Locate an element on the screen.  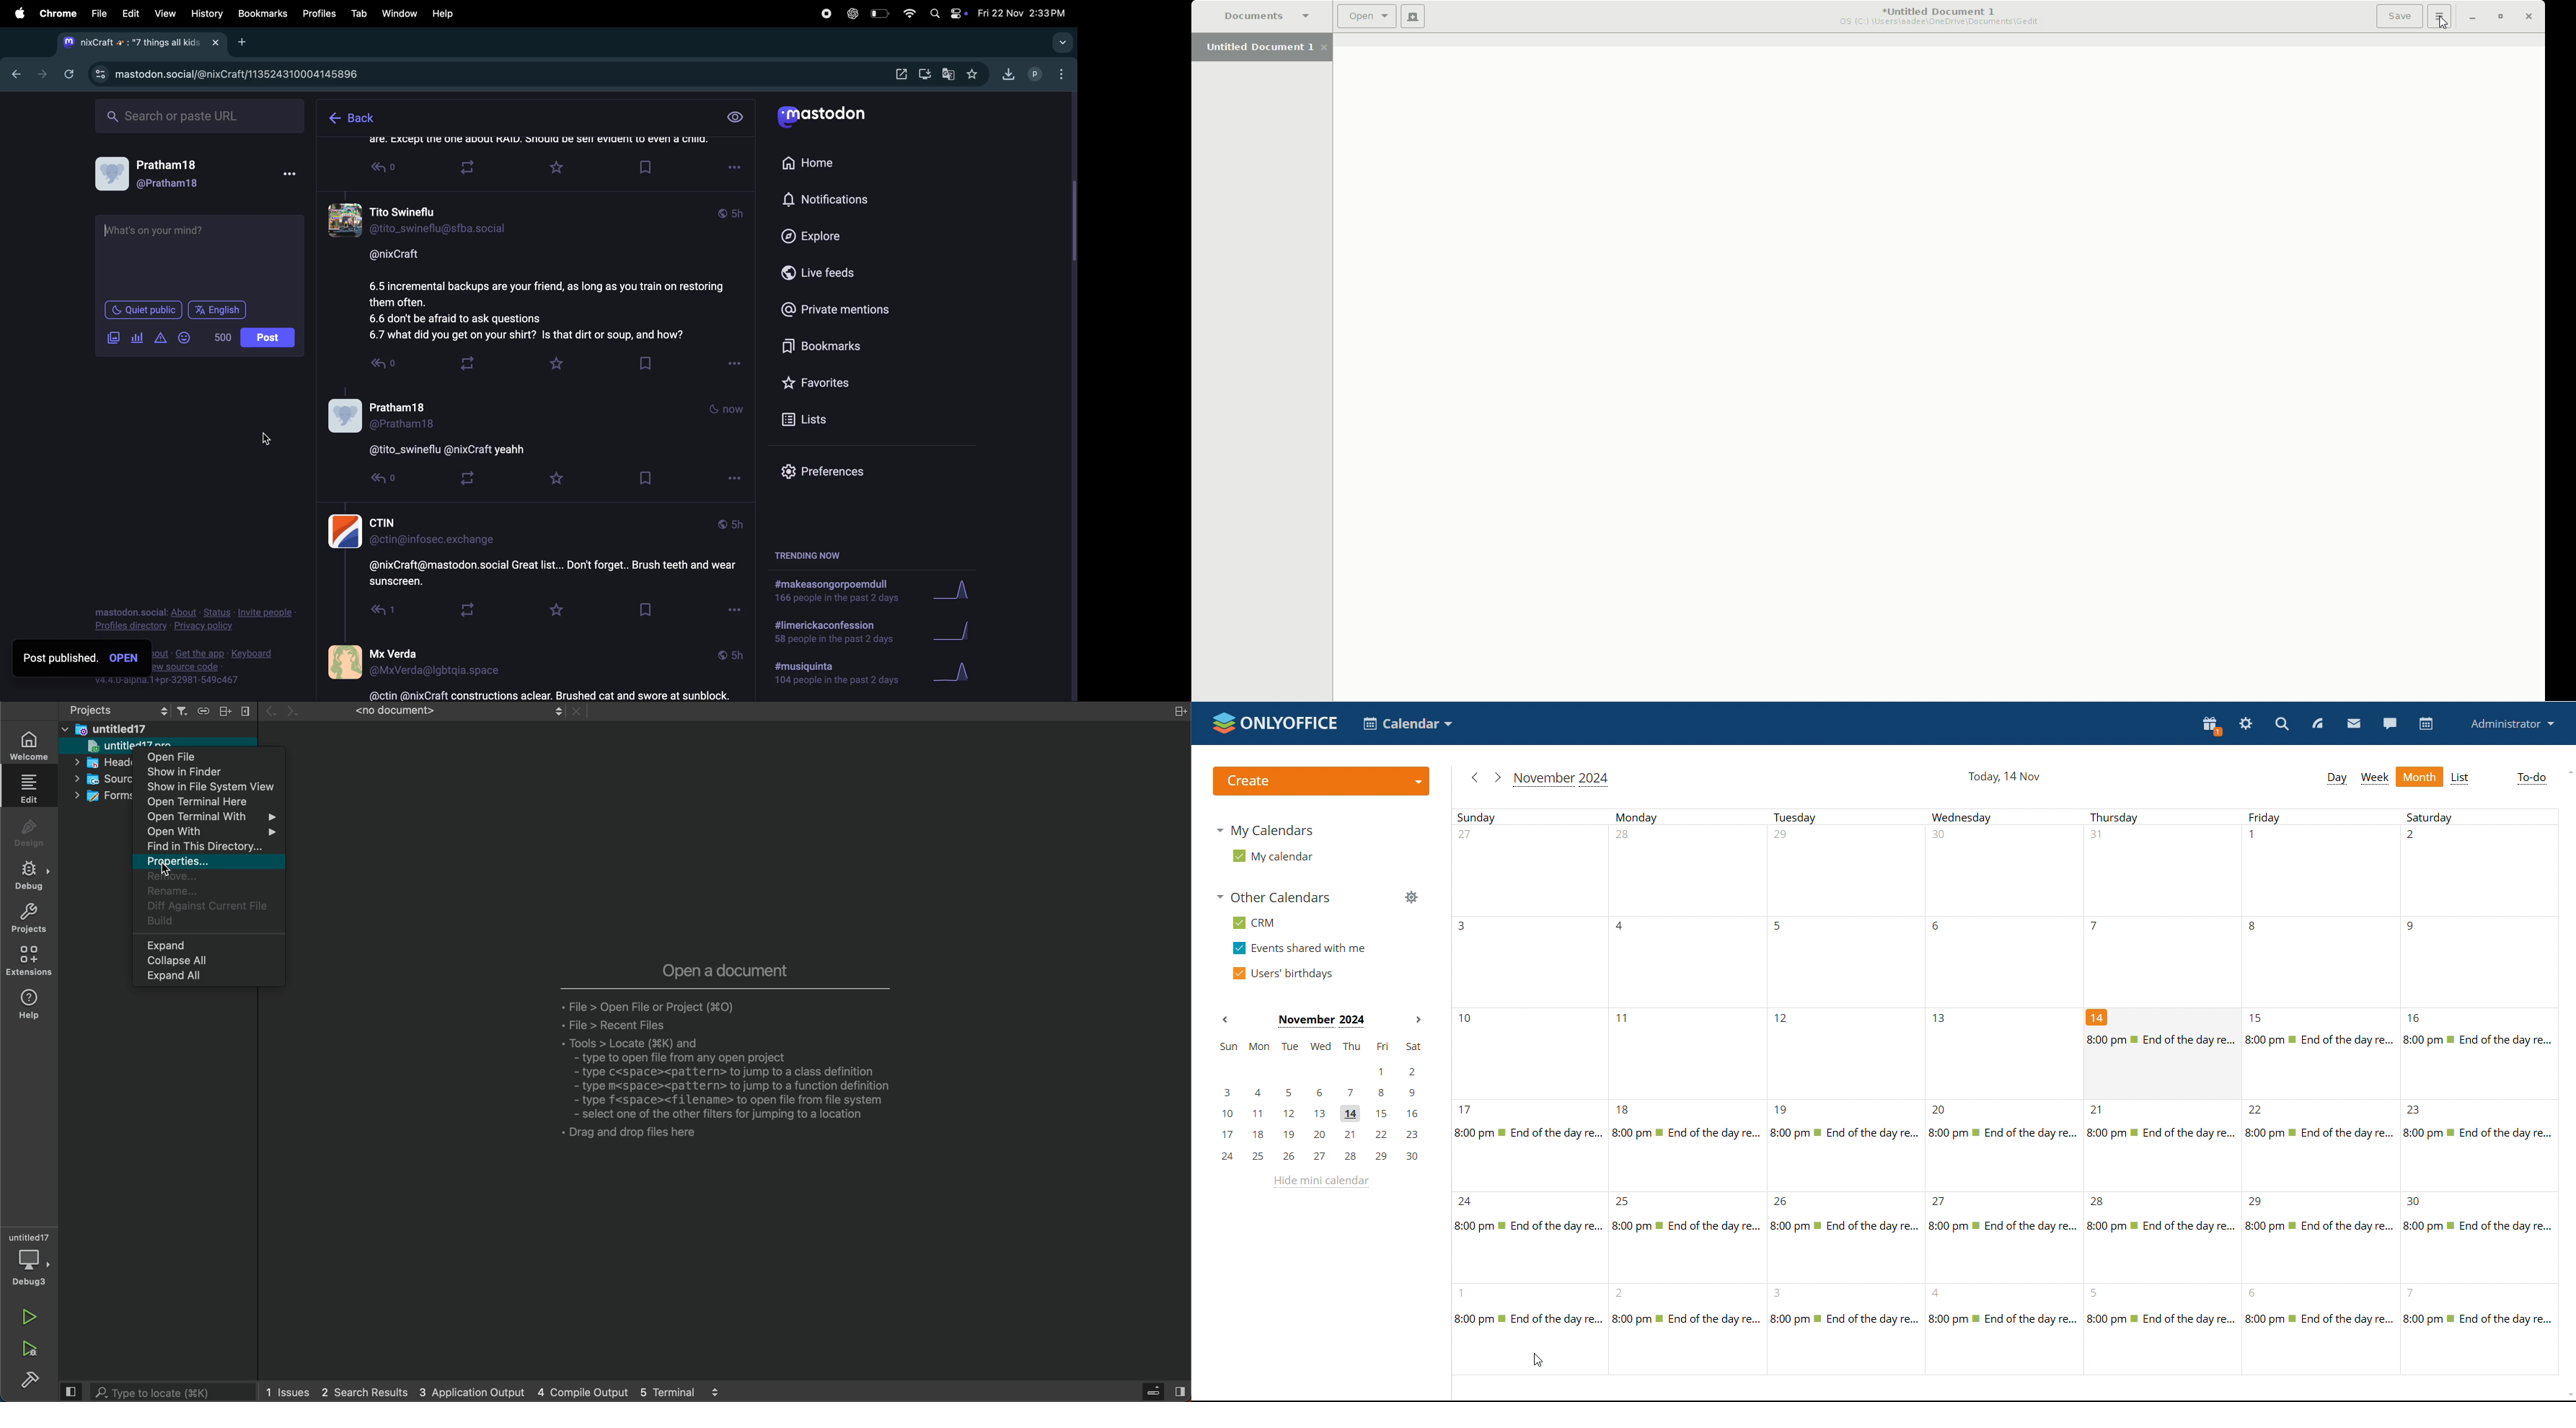
2 search result is located at coordinates (367, 1392).